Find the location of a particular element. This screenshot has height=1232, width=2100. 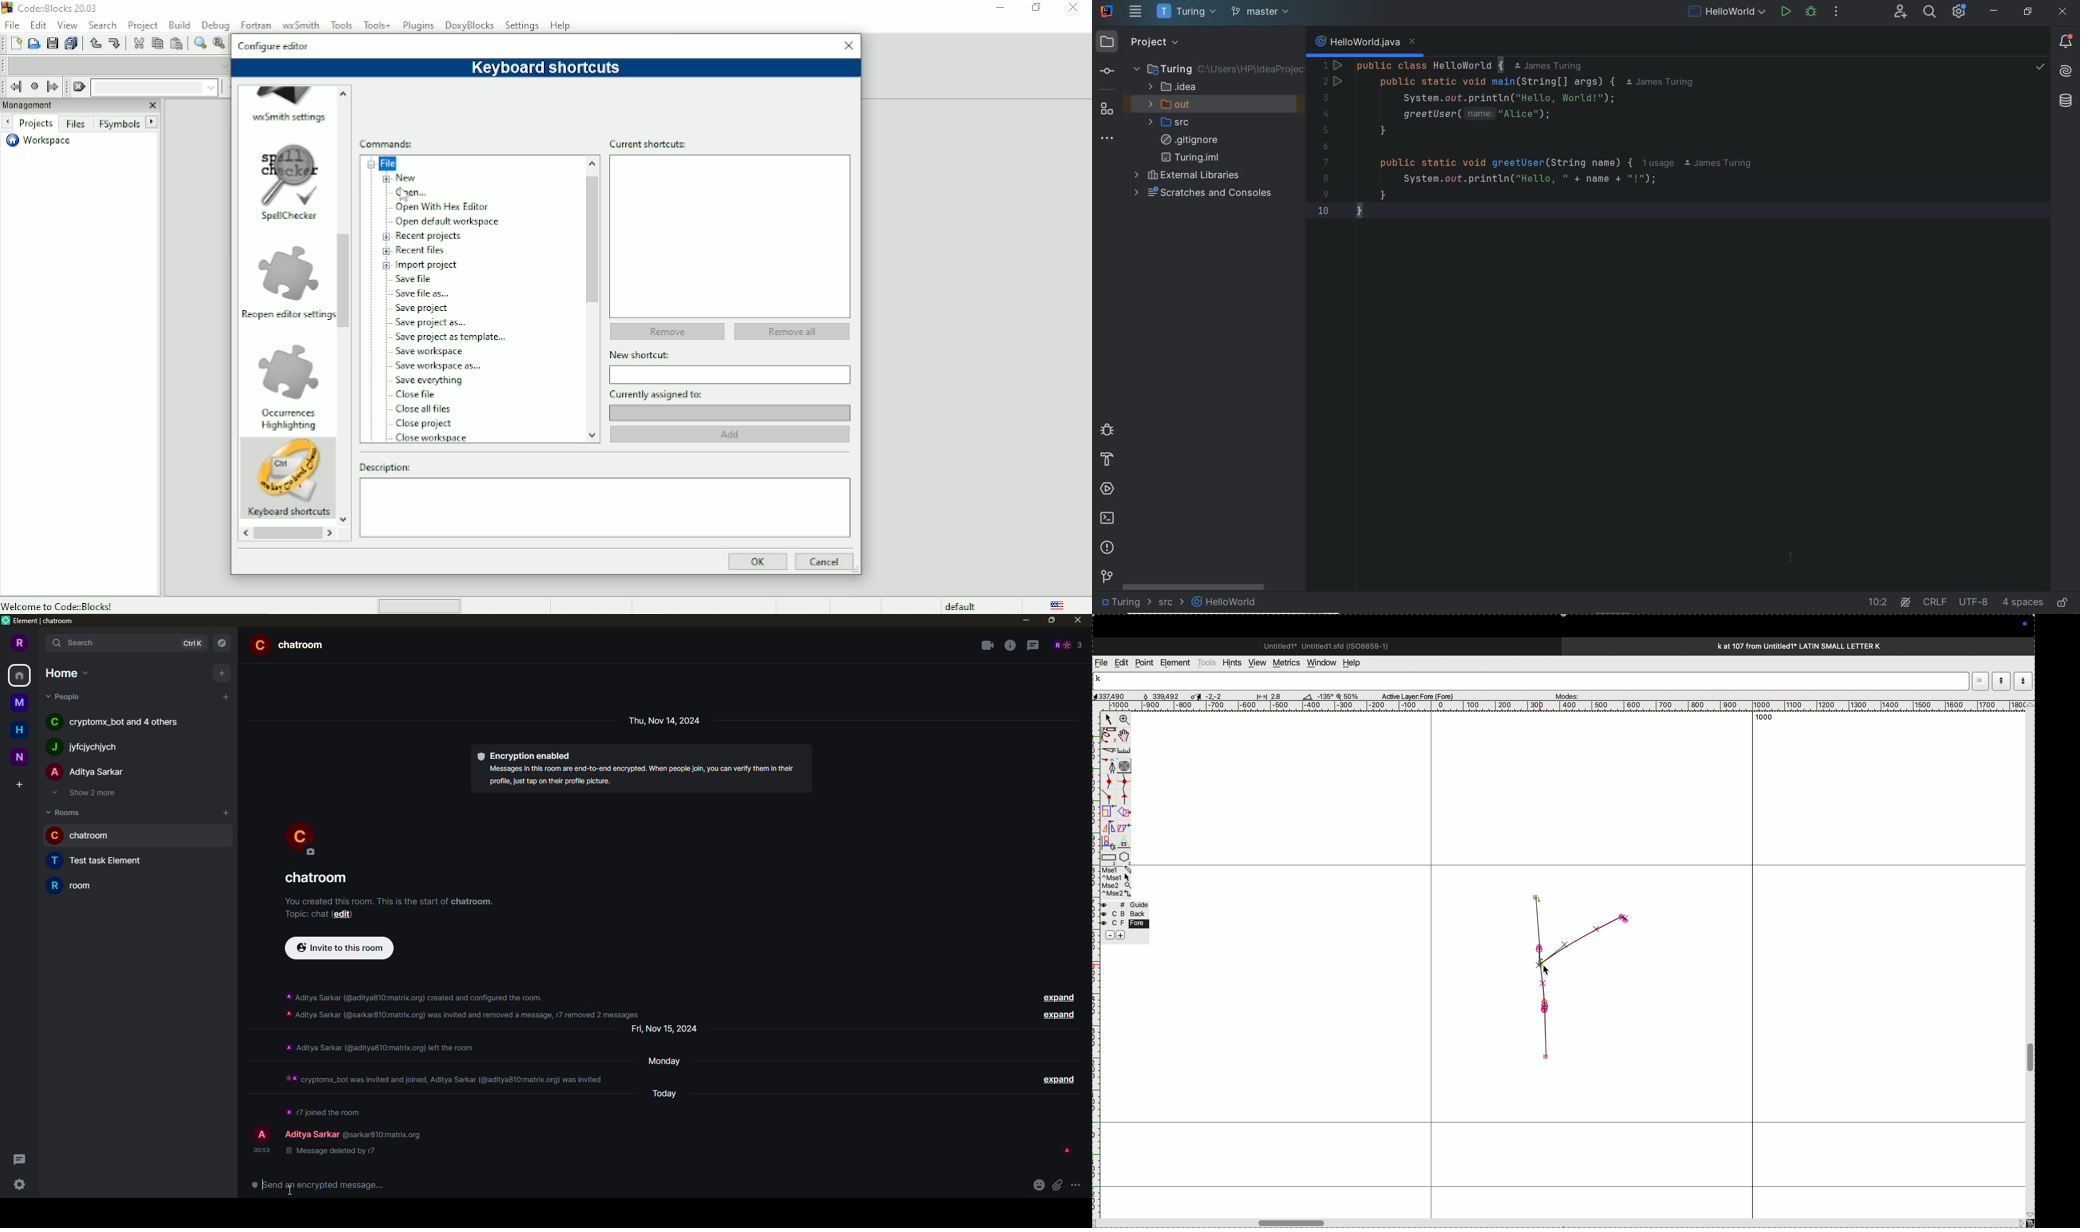

minimize is located at coordinates (1023, 620).